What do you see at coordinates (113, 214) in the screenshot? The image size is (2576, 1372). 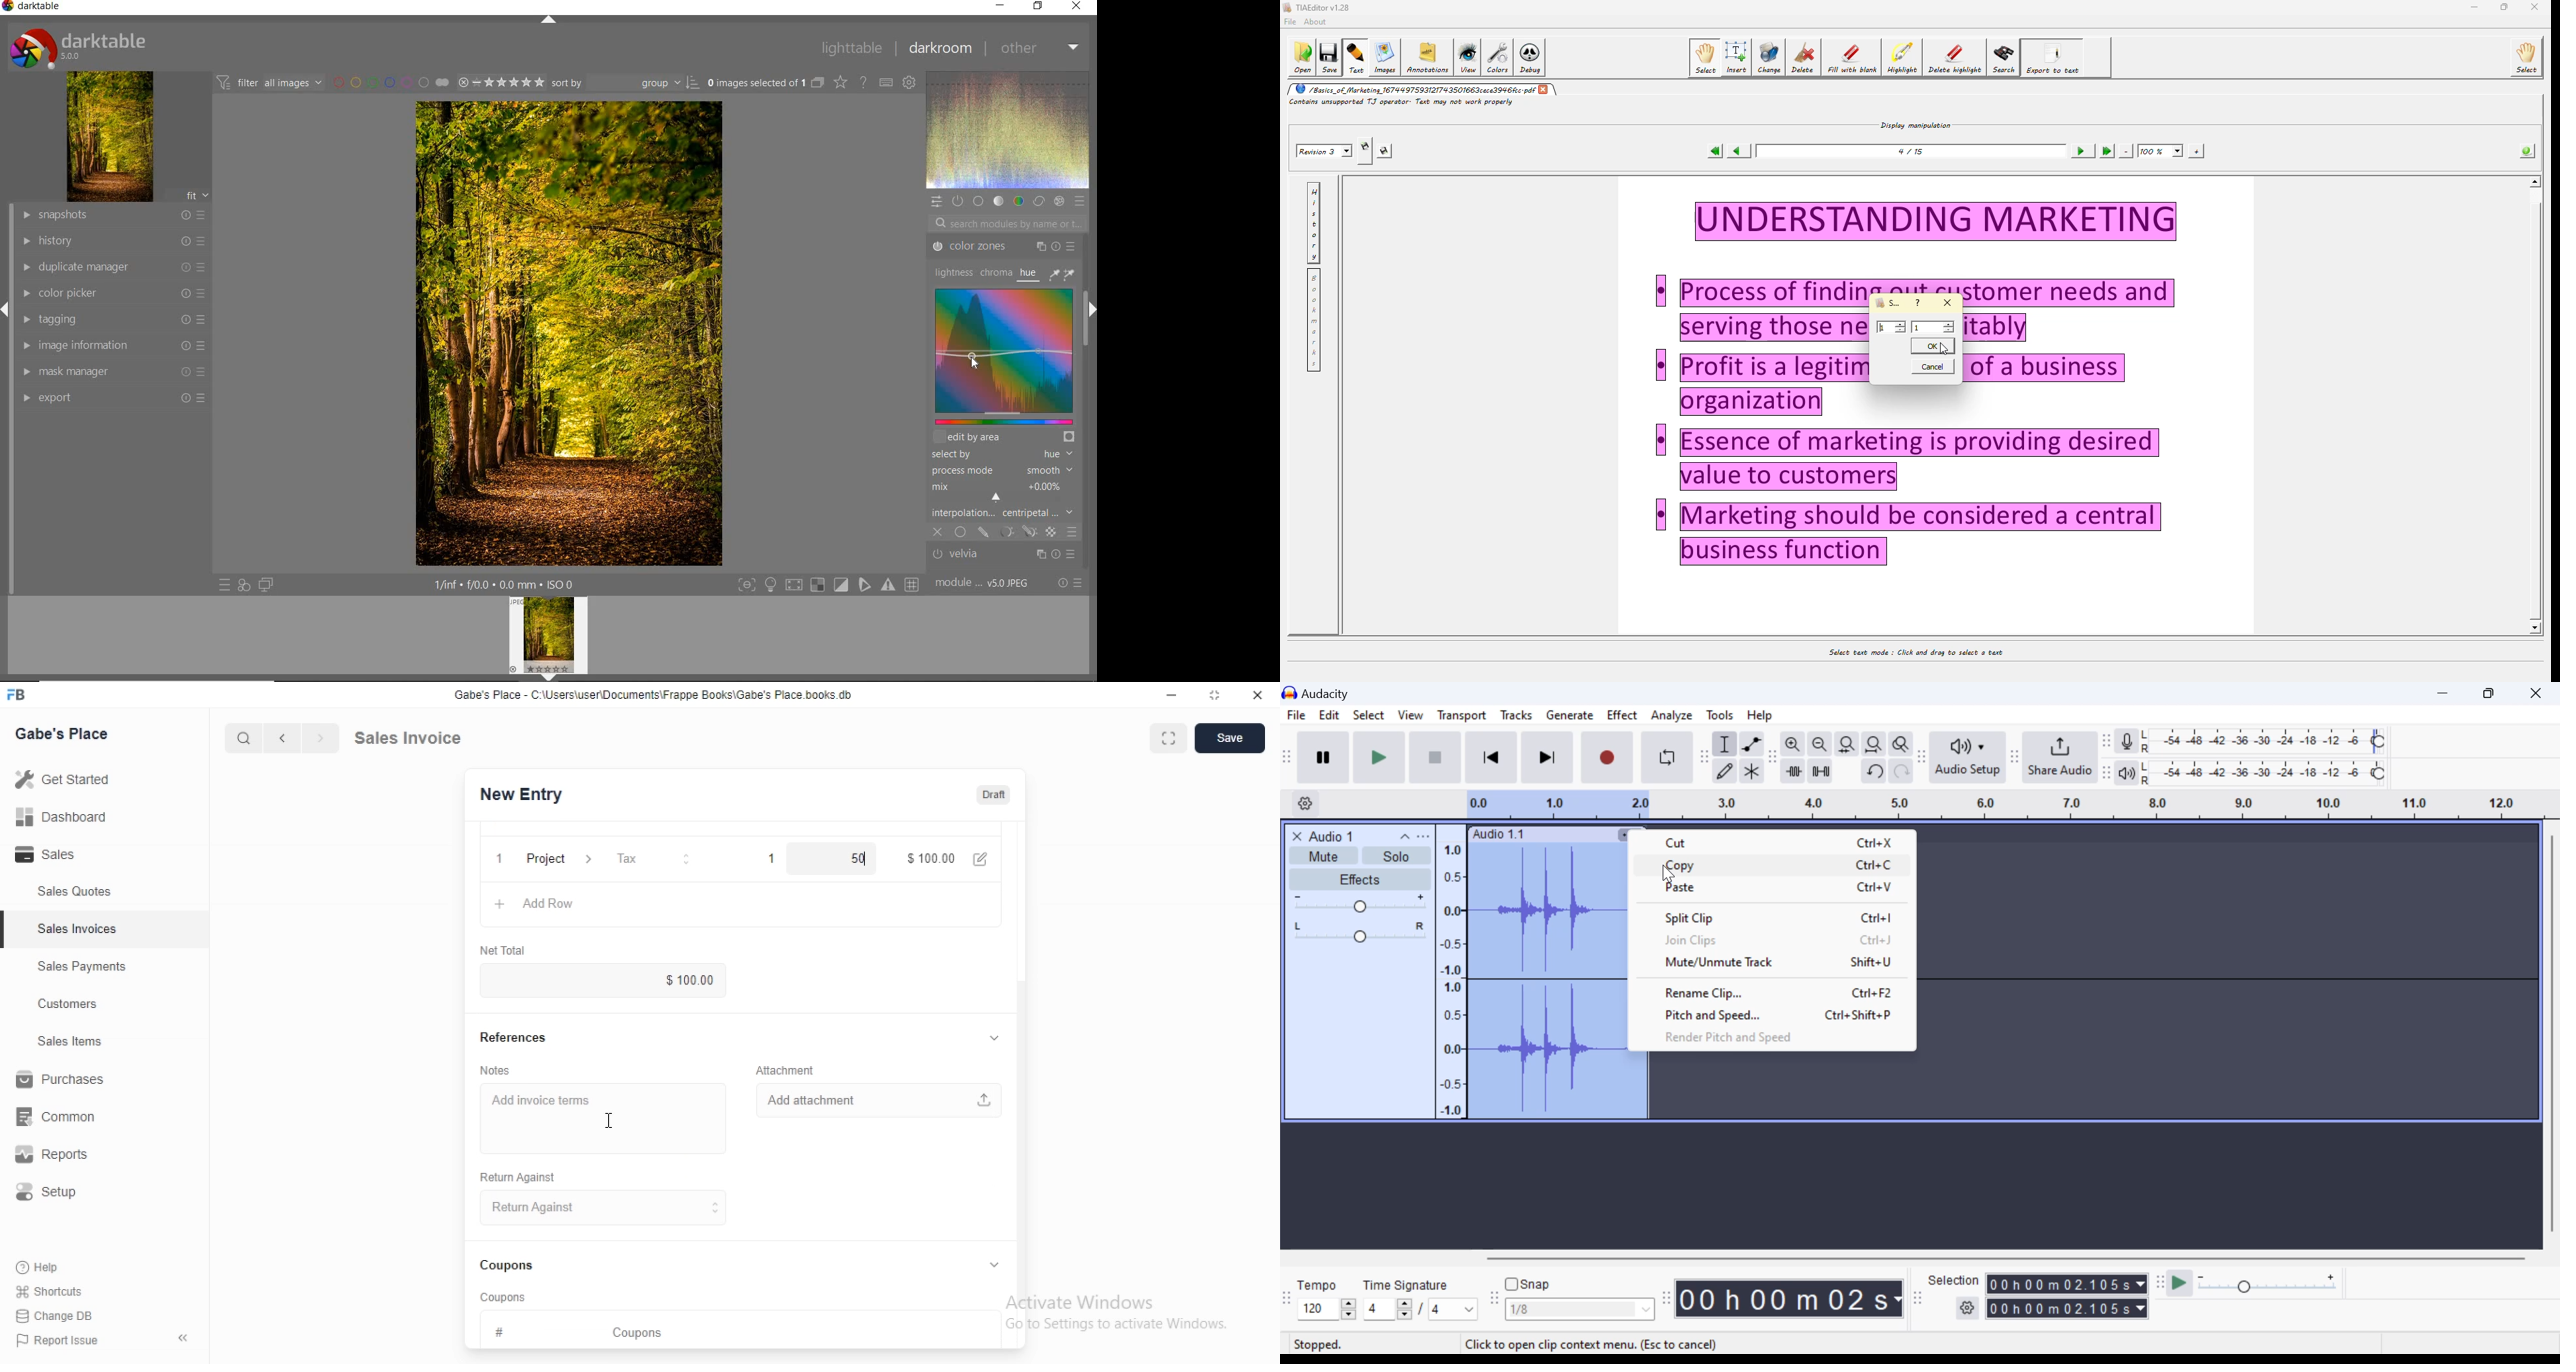 I see `SNAPSHOT` at bounding box center [113, 214].